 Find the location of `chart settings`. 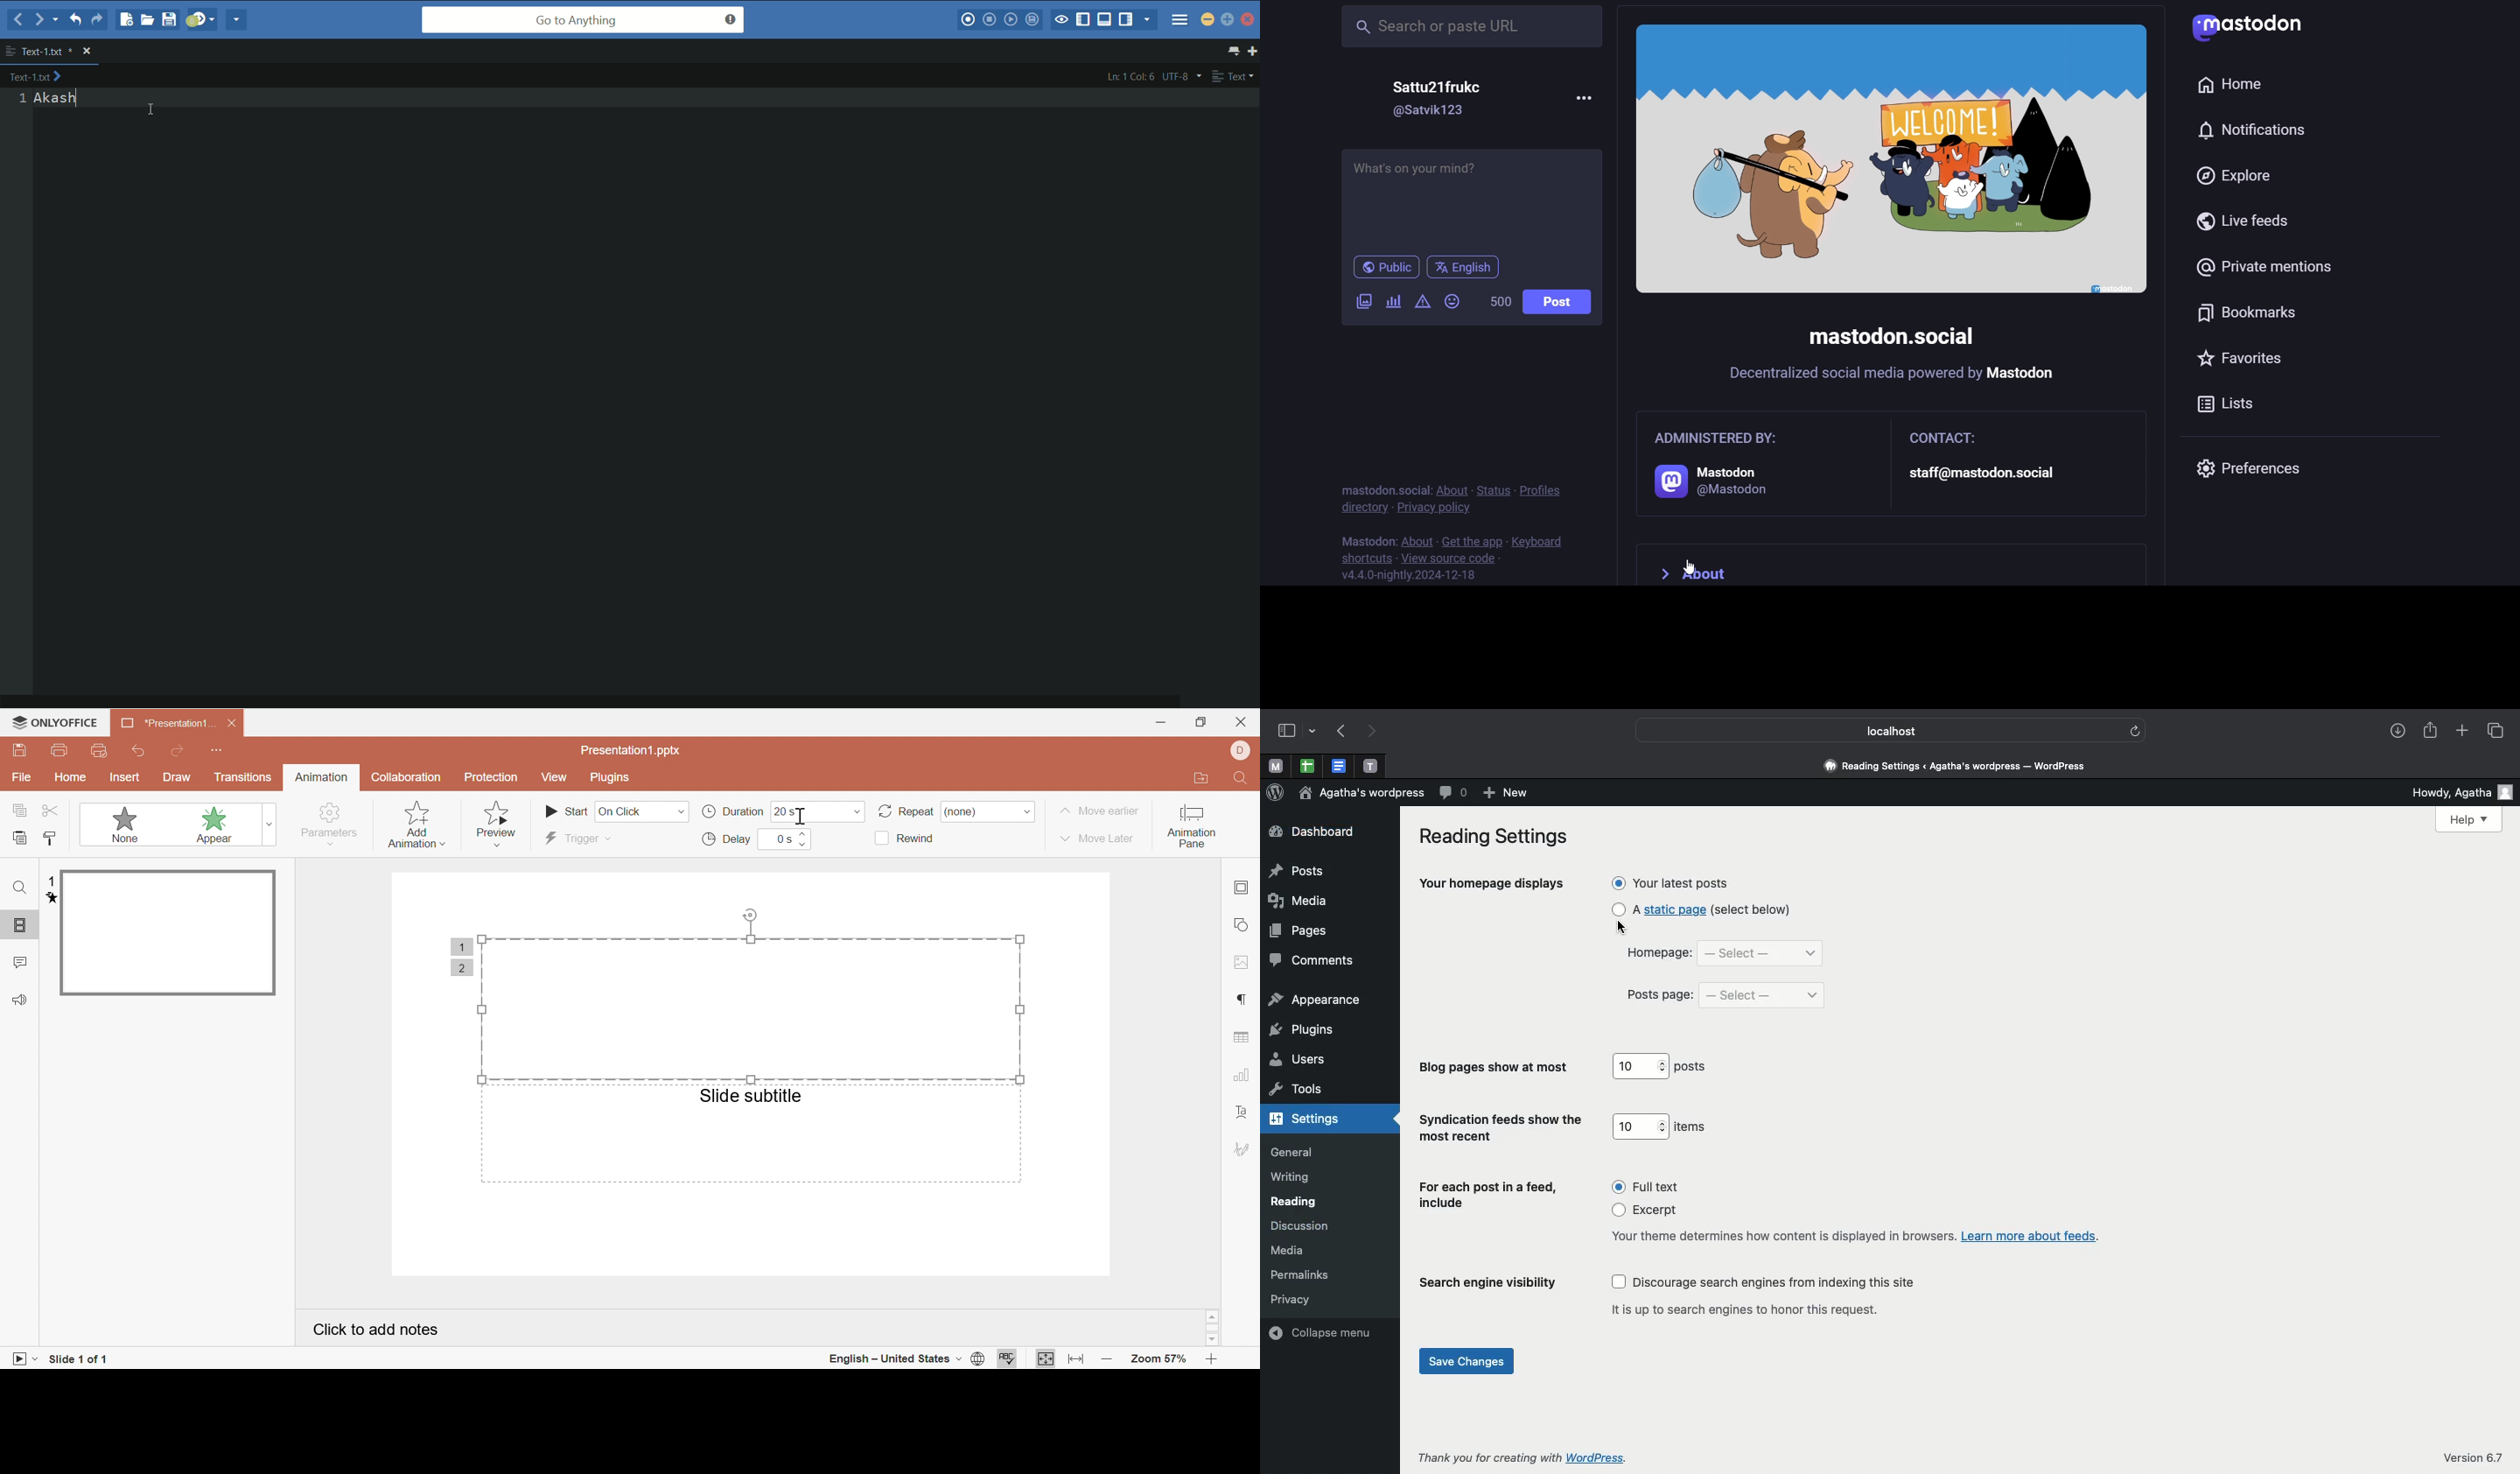

chart settings is located at coordinates (1242, 1074).